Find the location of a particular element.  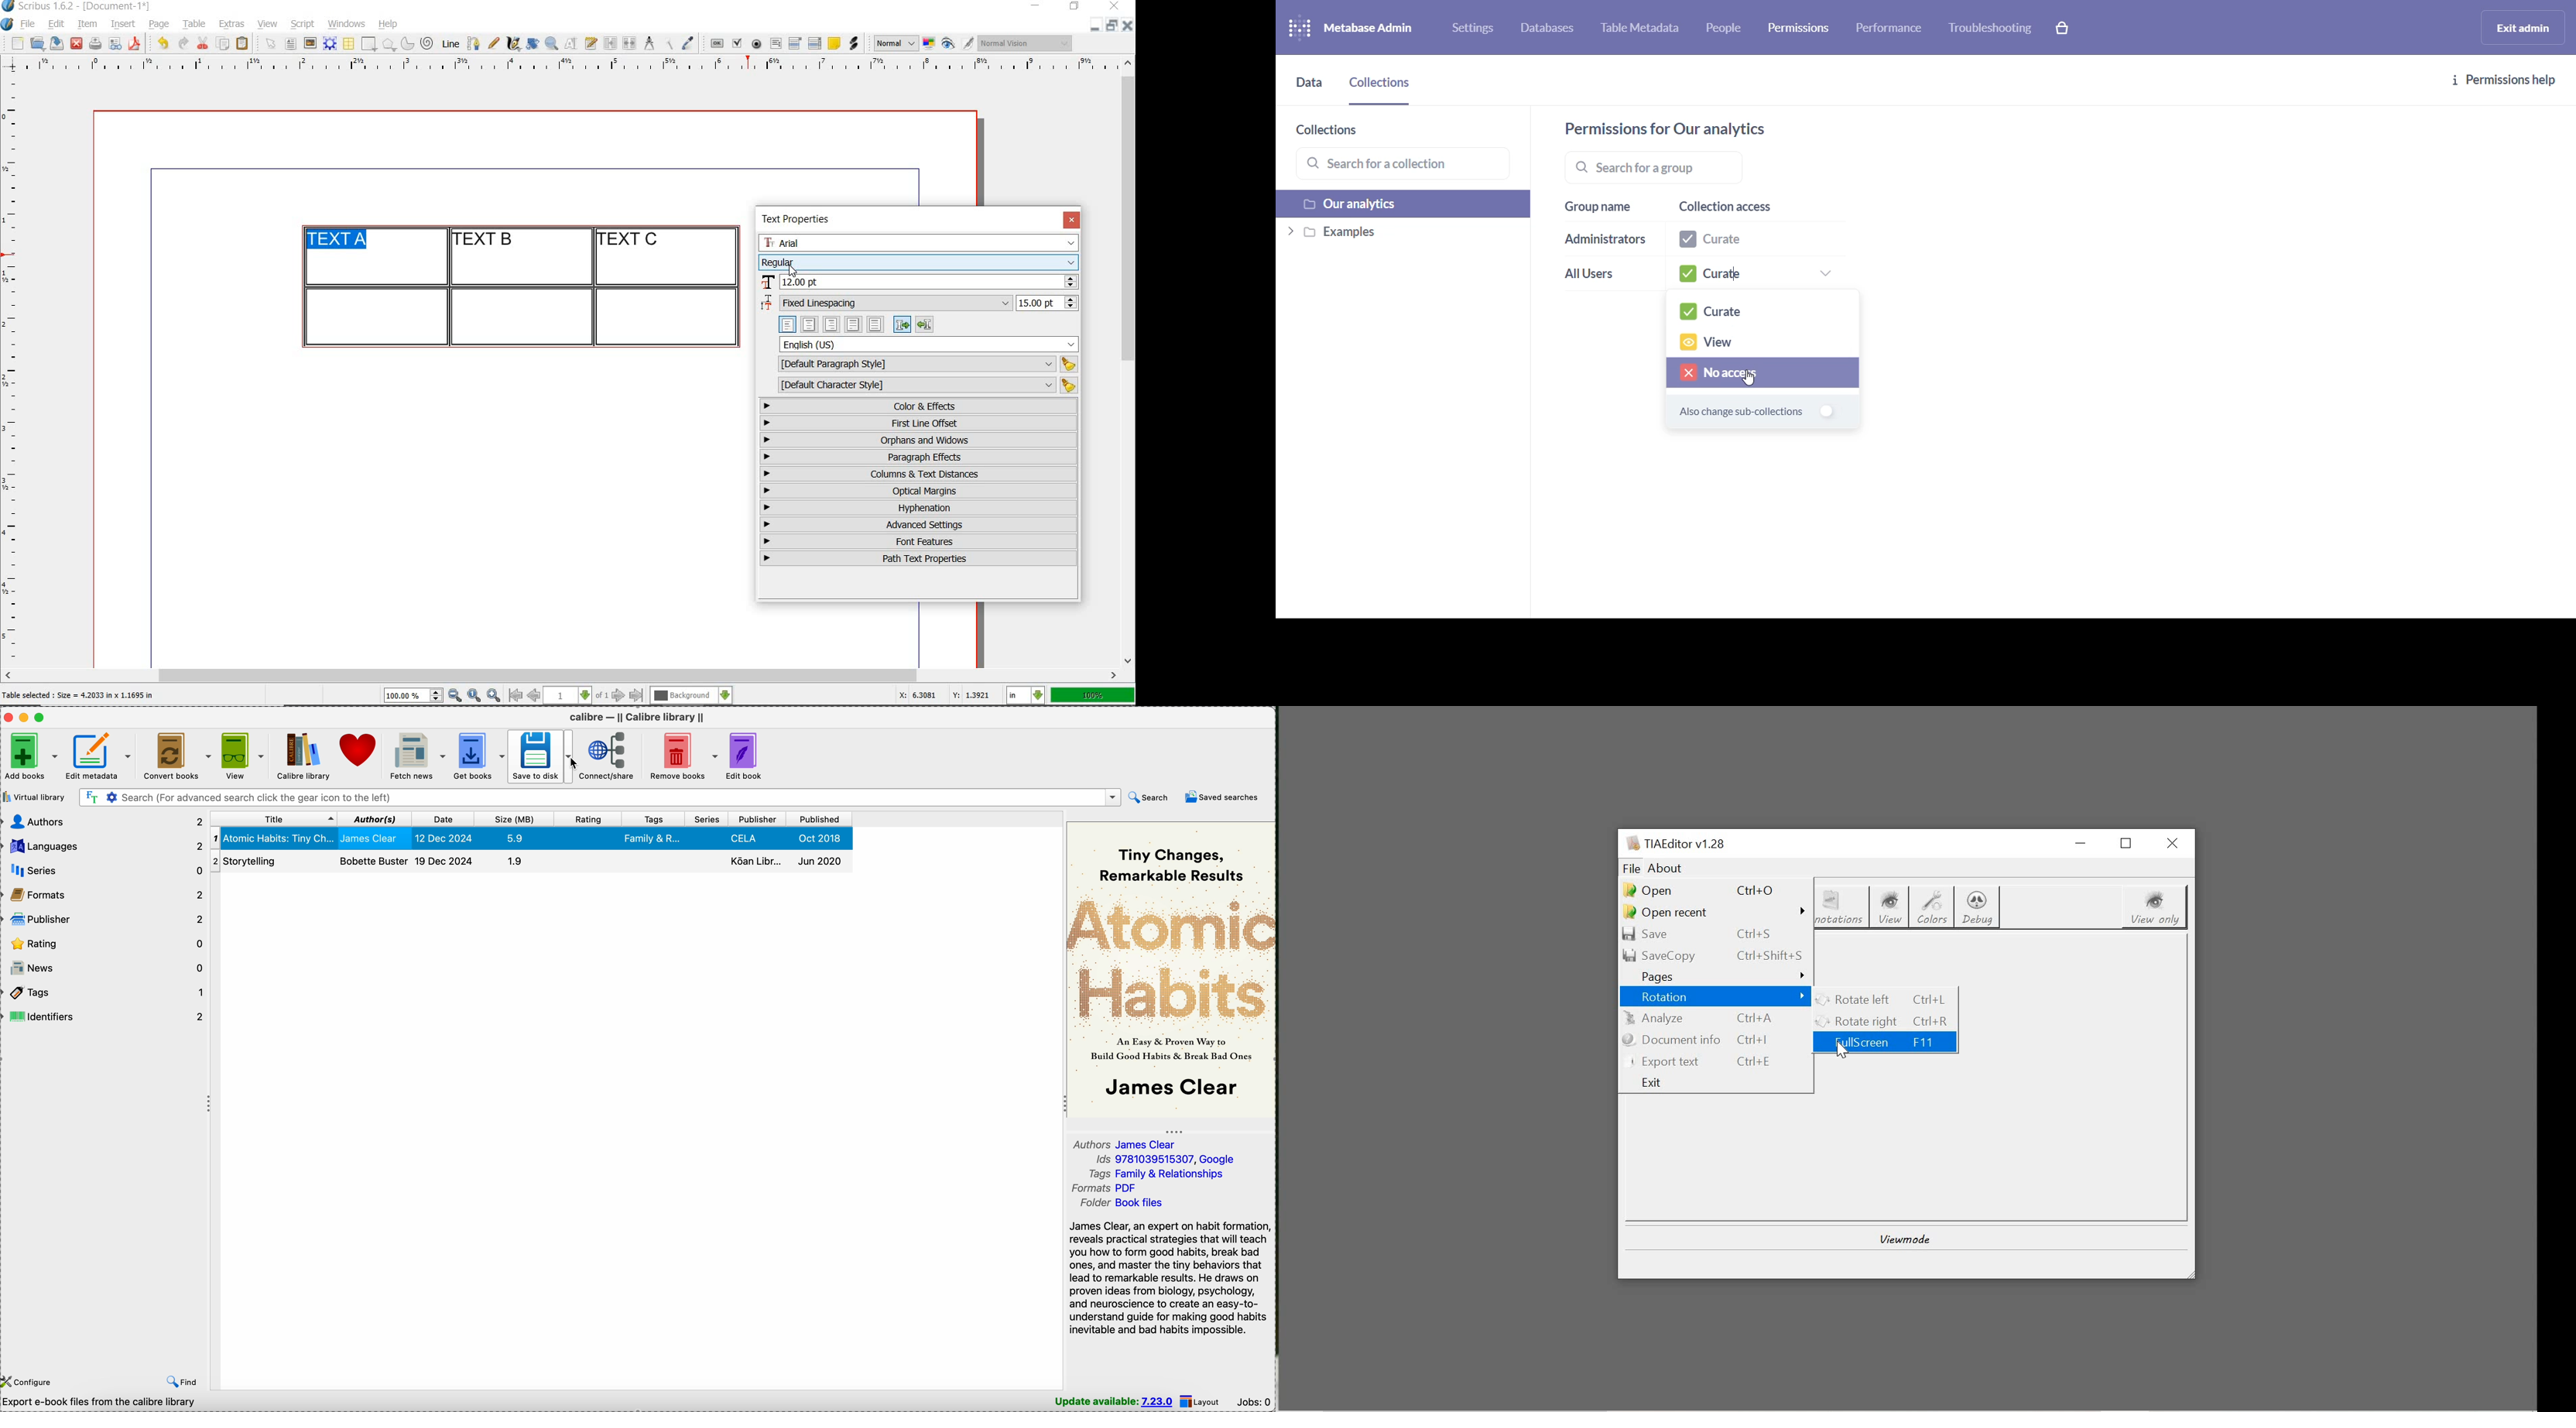

exit admin is located at coordinates (2520, 27).